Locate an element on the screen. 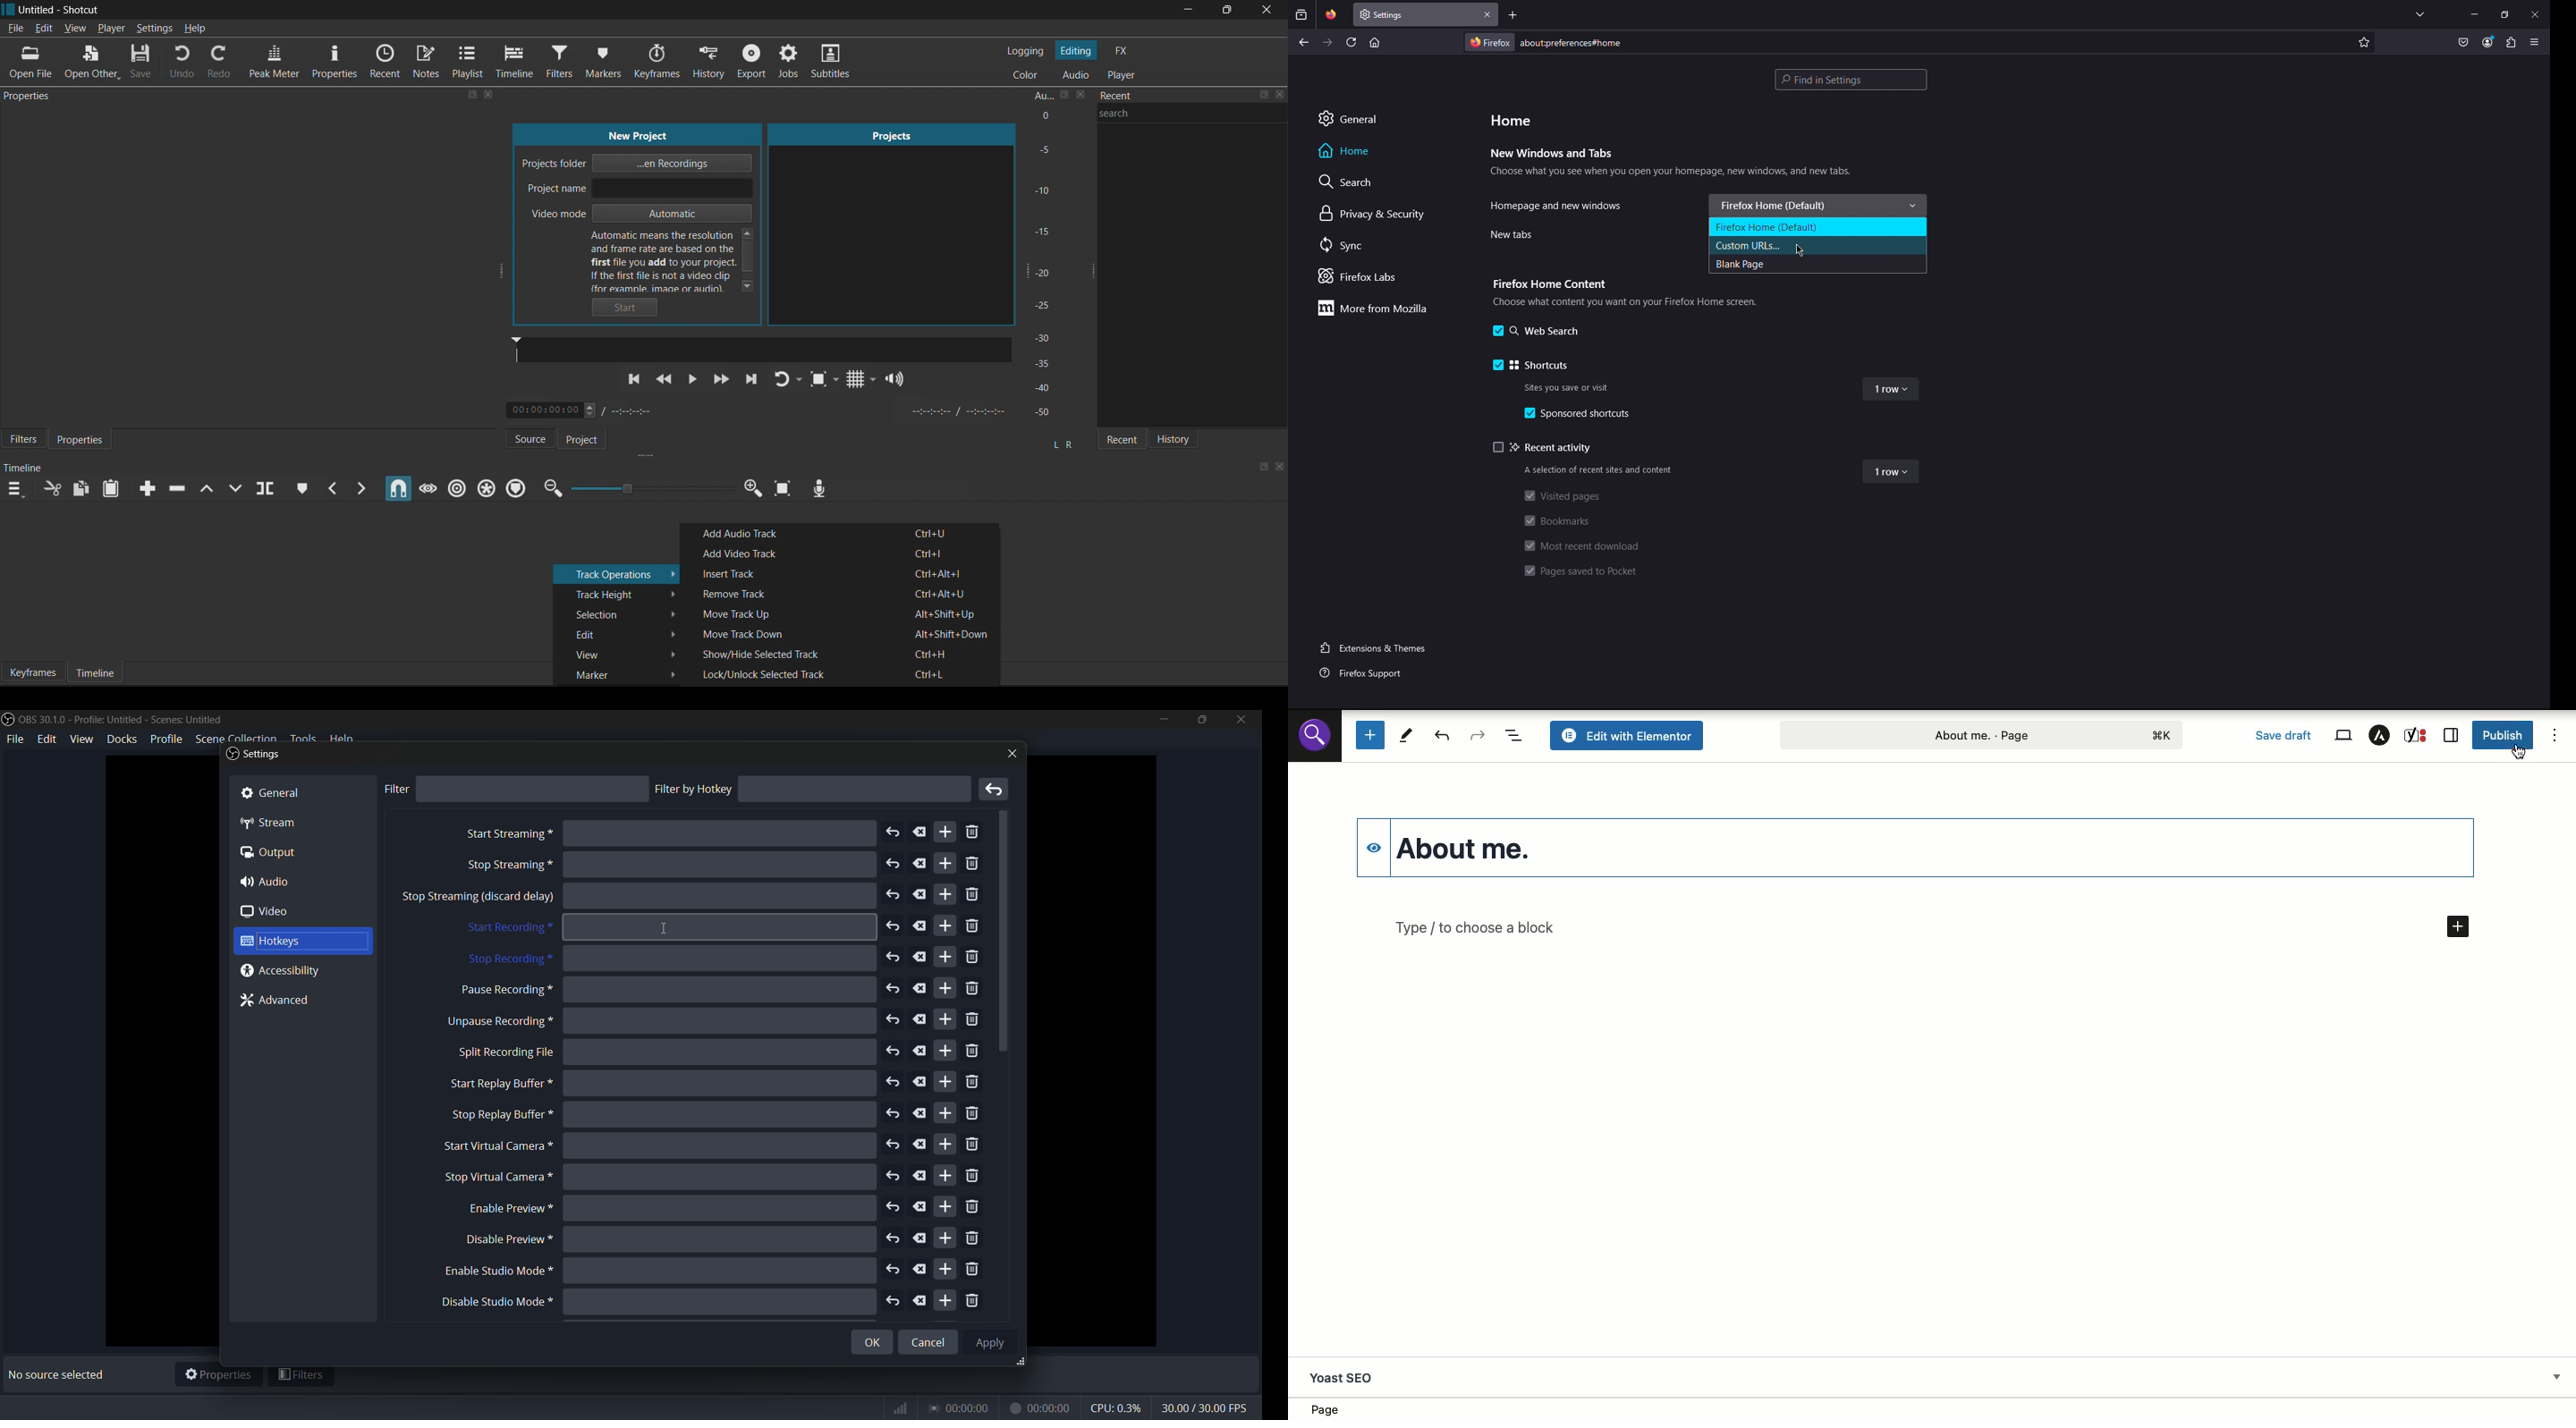 This screenshot has width=2576, height=1428. Logging is located at coordinates (1028, 52).